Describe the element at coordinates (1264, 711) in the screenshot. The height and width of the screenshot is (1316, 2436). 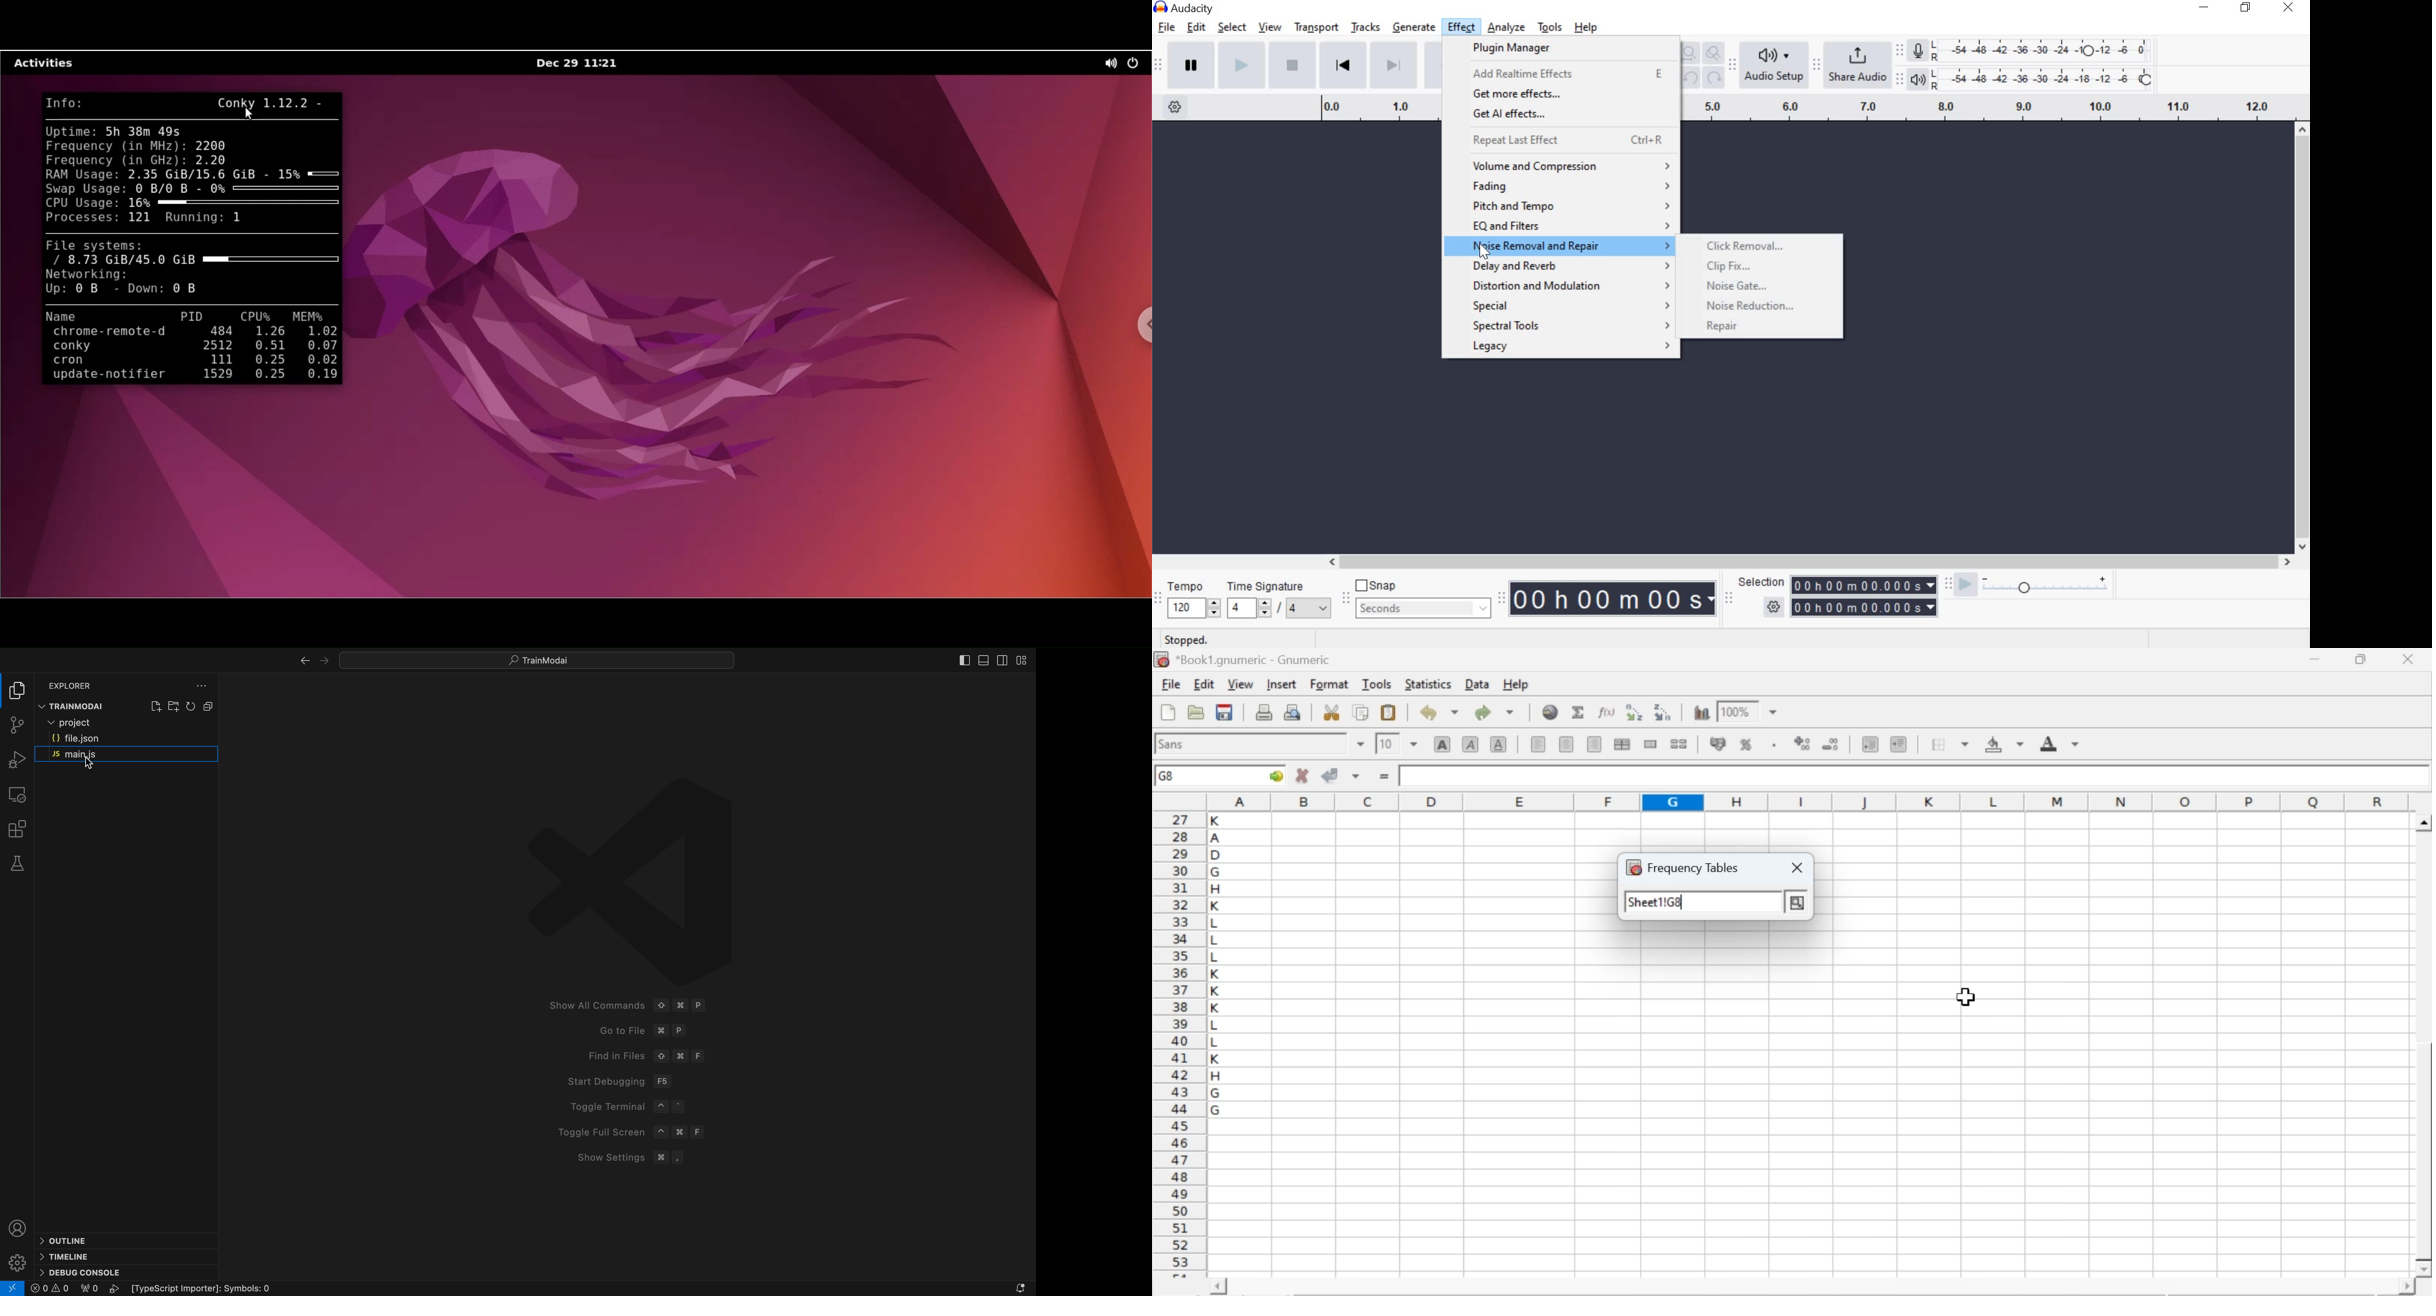
I see `print` at that location.